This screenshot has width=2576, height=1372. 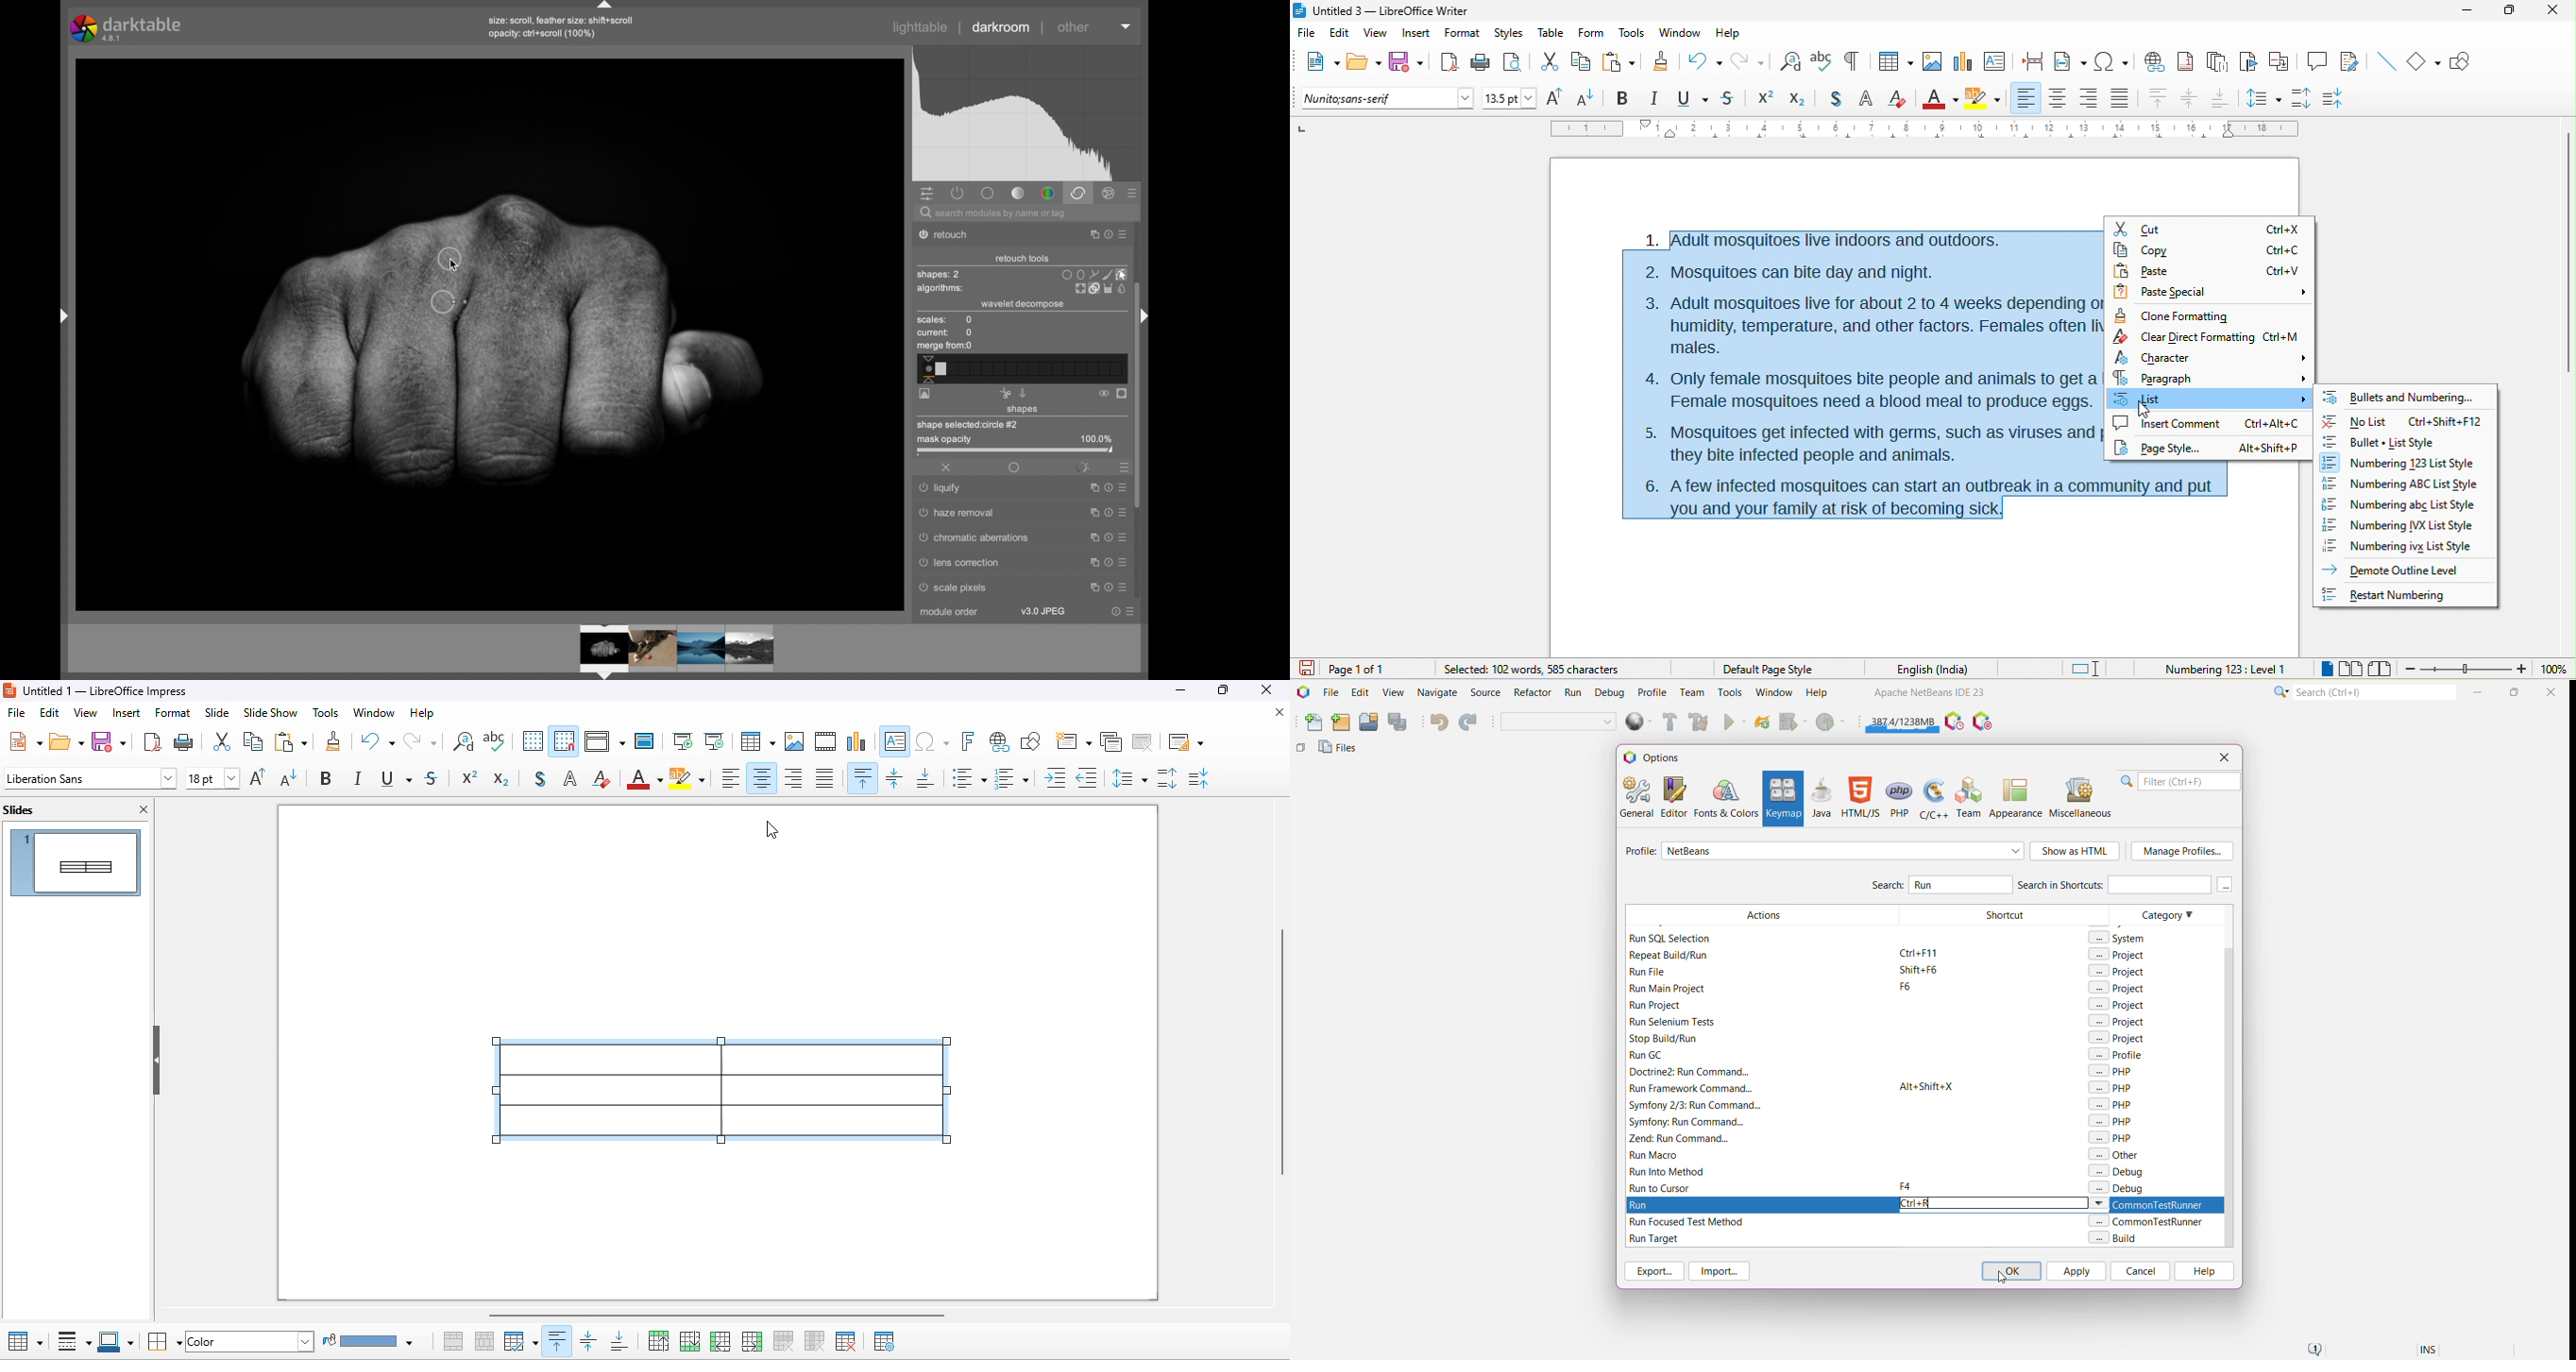 I want to click on window, so click(x=1679, y=35).